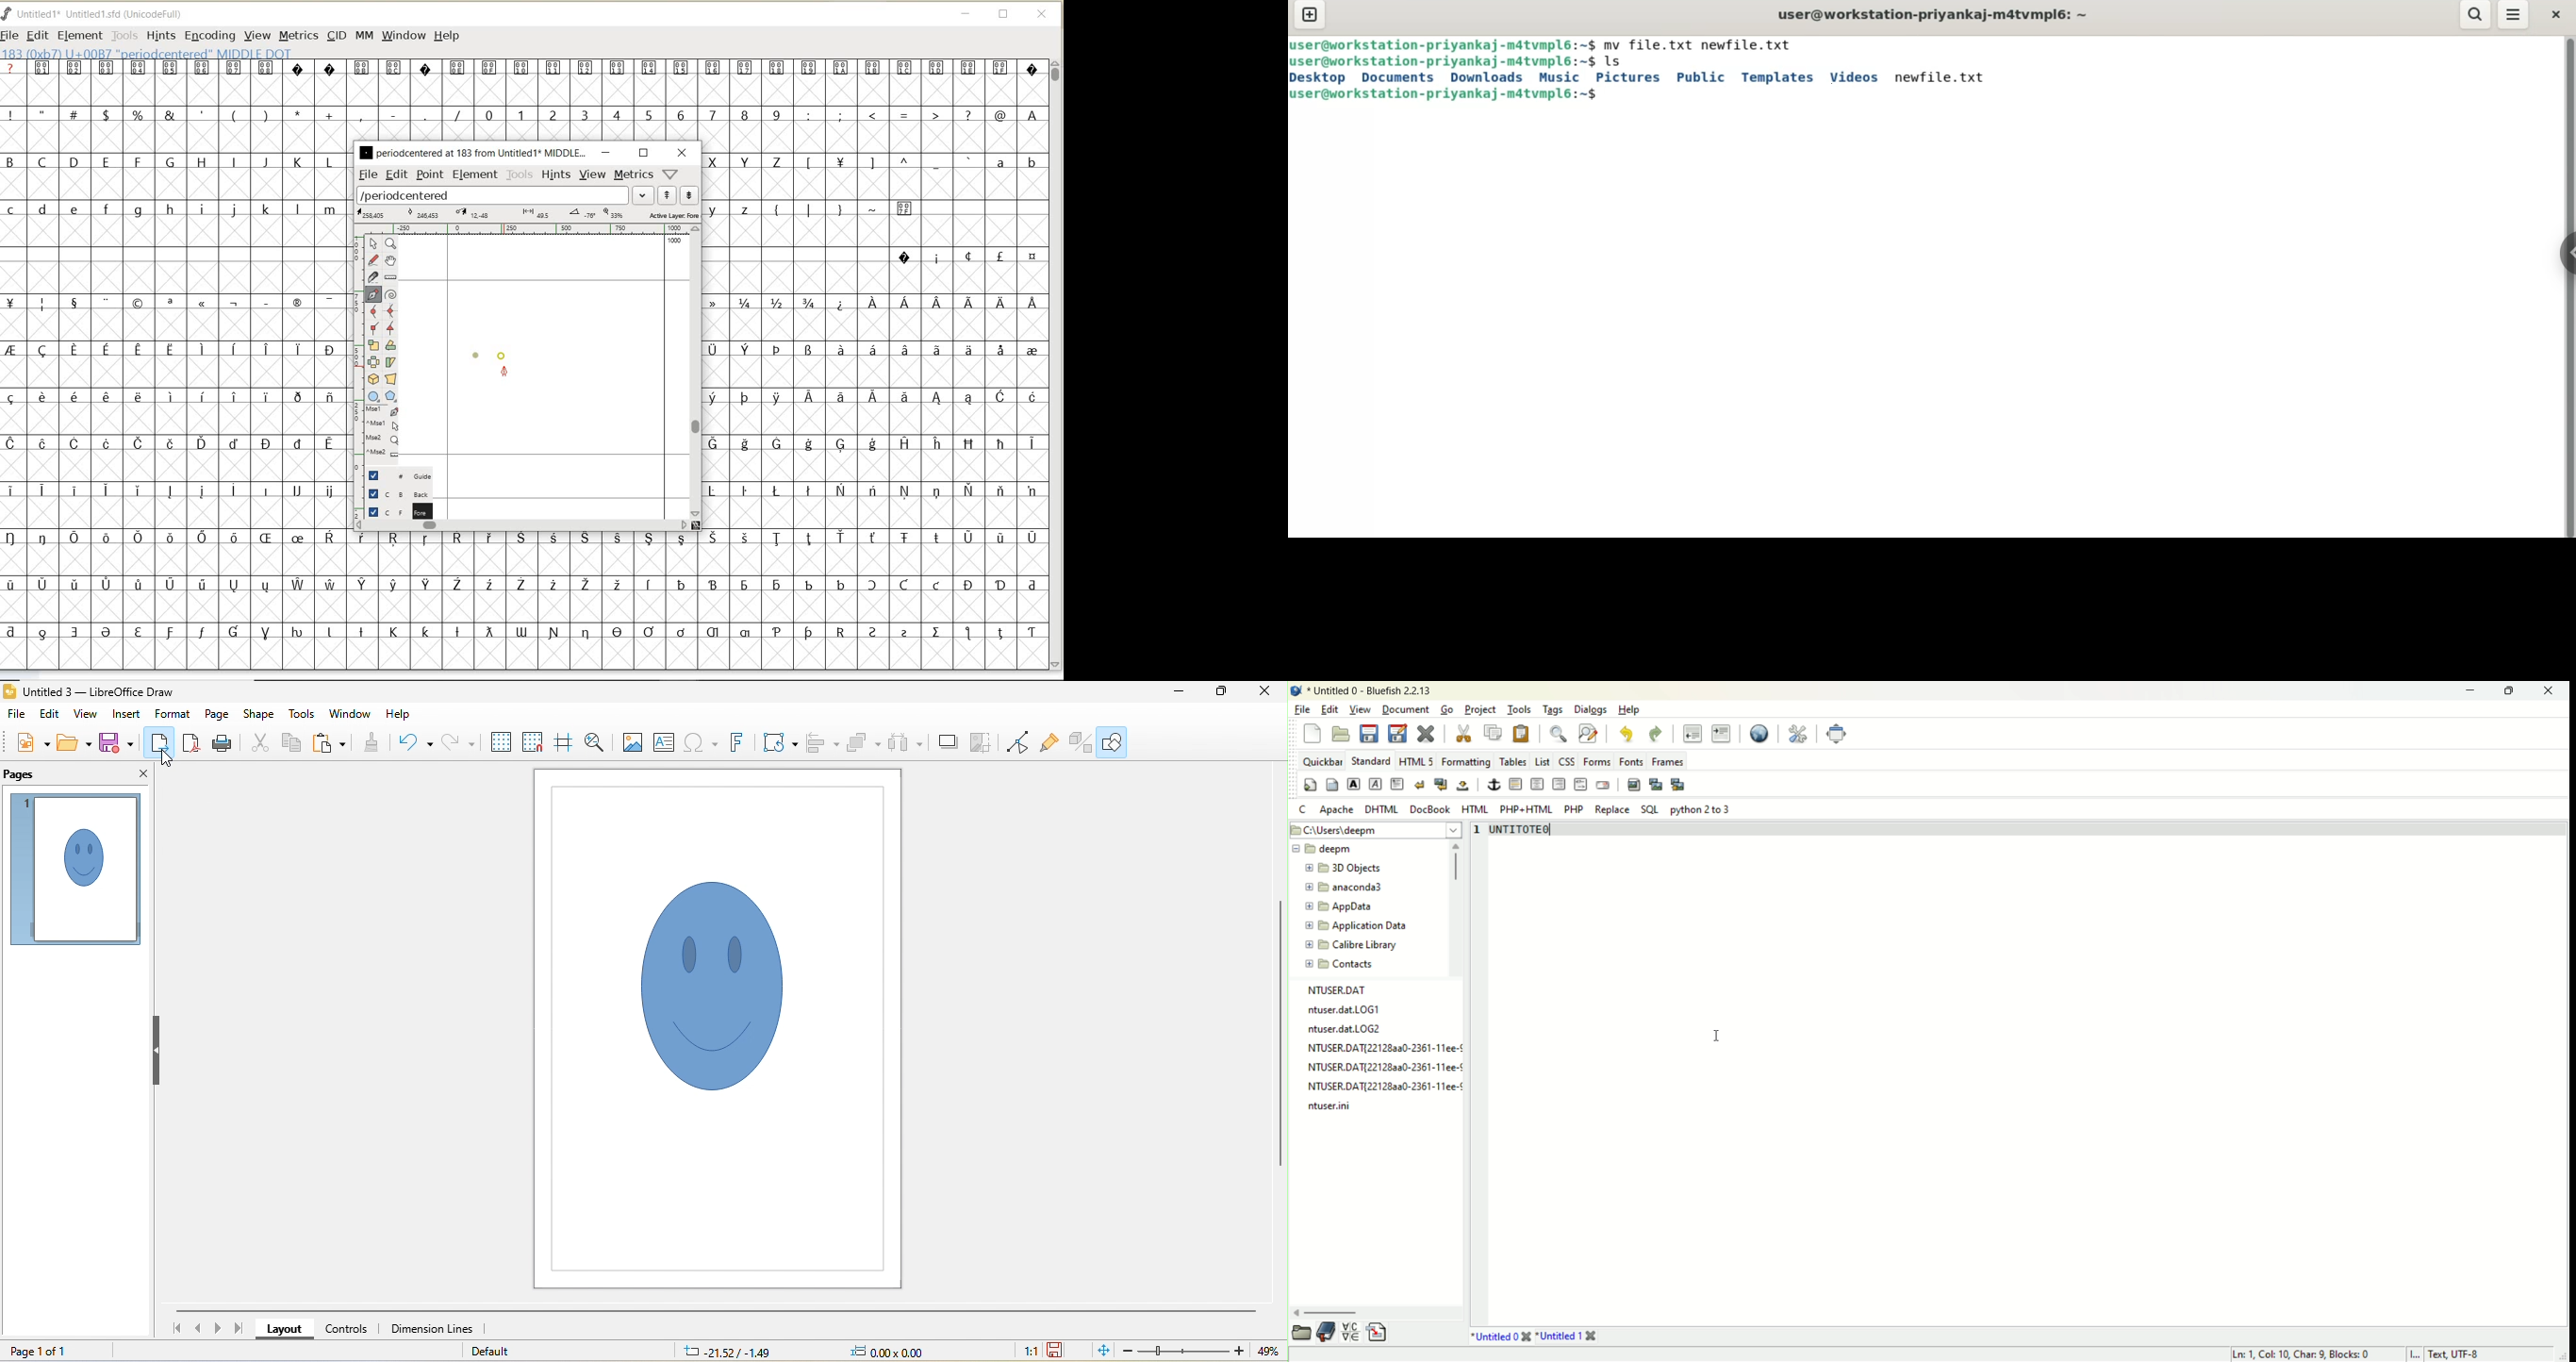 Image resolution: width=2576 pixels, height=1372 pixels. What do you see at coordinates (432, 1327) in the screenshot?
I see `dimension lines` at bounding box center [432, 1327].